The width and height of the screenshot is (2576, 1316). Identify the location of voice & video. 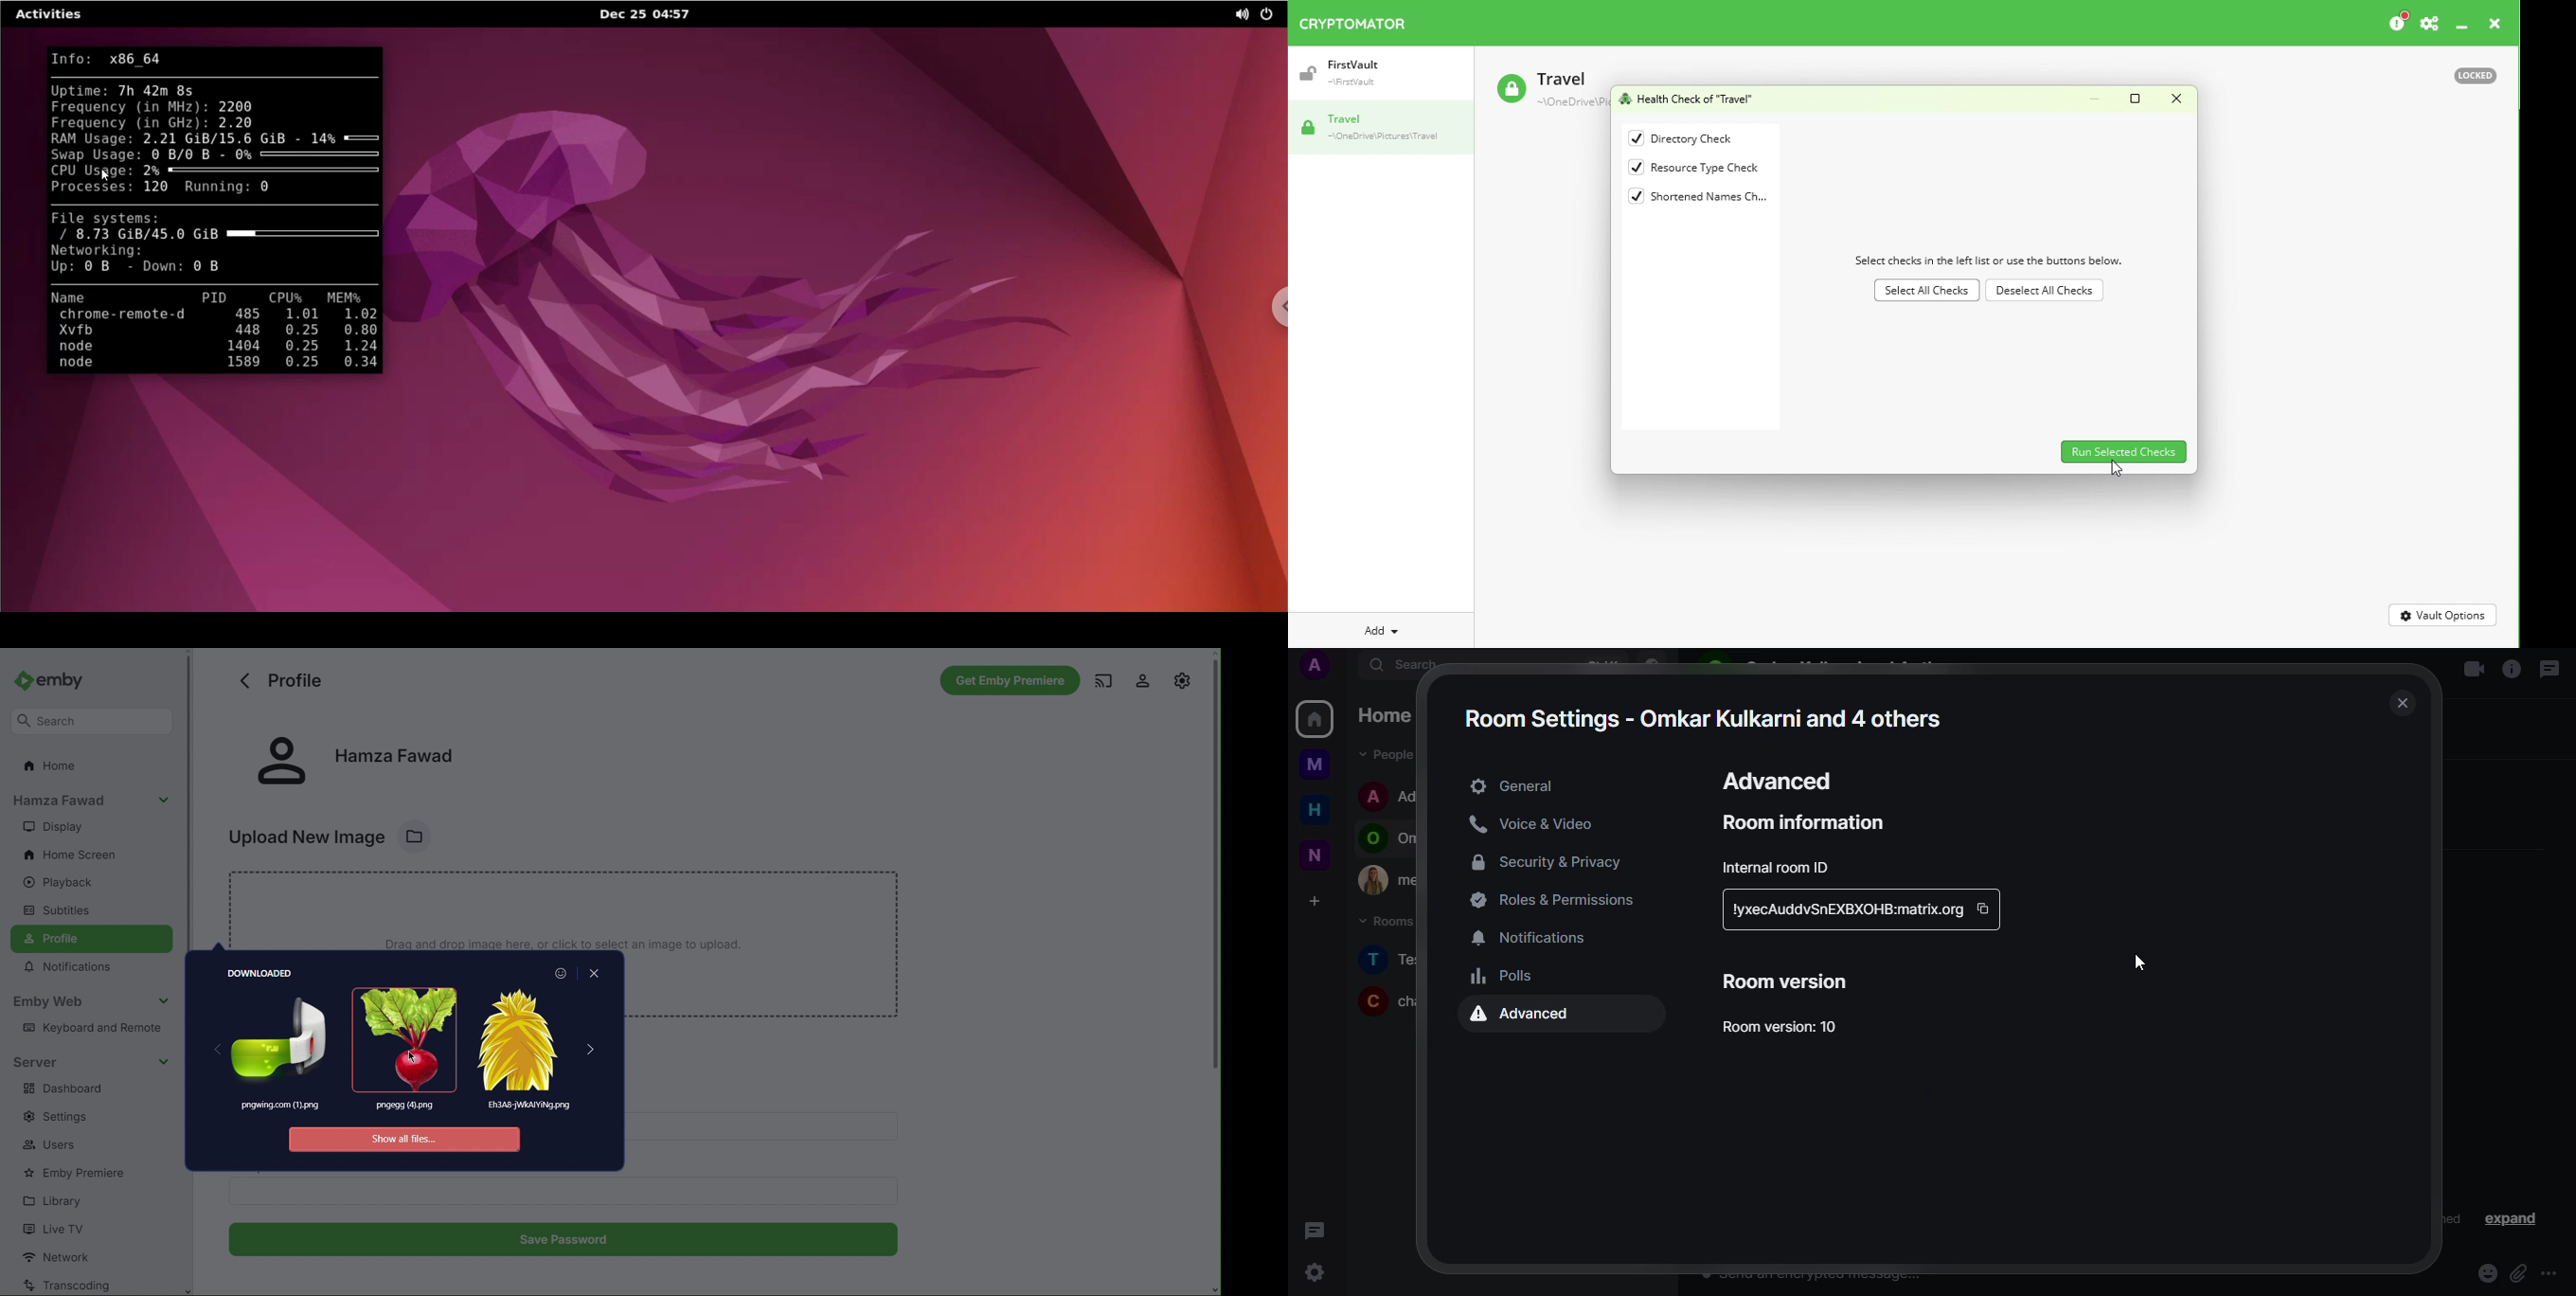
(1539, 823).